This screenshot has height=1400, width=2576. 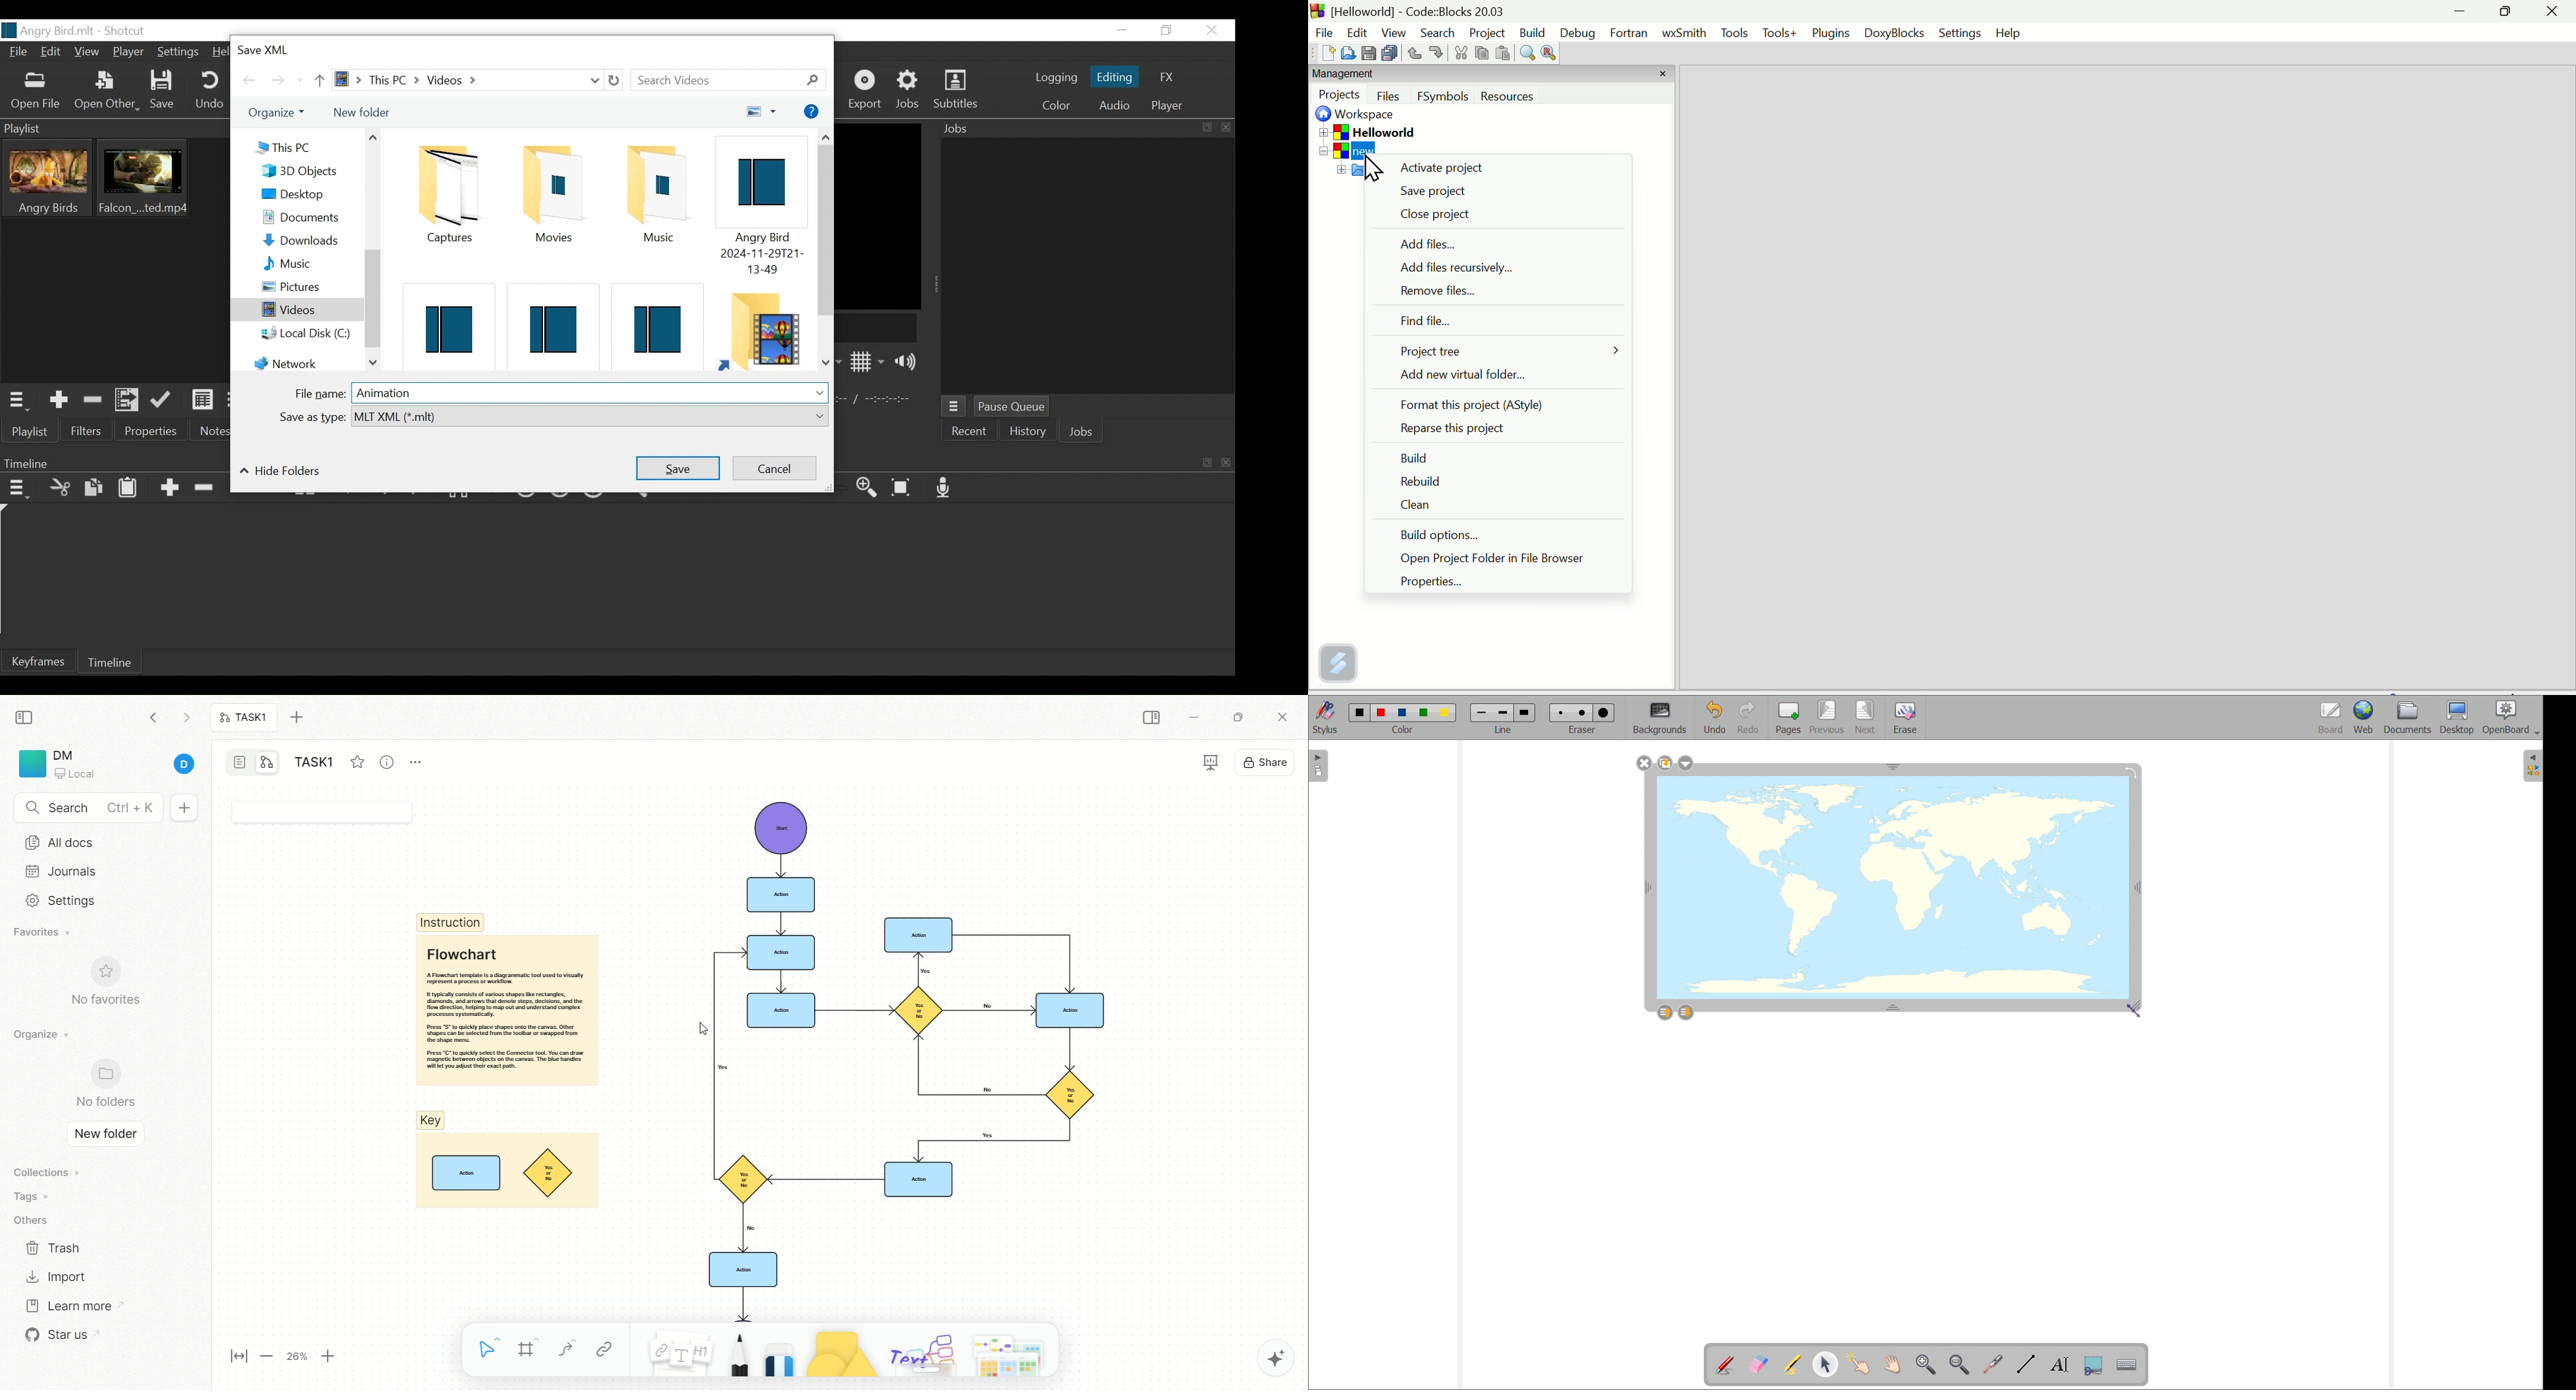 What do you see at coordinates (308, 194) in the screenshot?
I see `Desktop` at bounding box center [308, 194].